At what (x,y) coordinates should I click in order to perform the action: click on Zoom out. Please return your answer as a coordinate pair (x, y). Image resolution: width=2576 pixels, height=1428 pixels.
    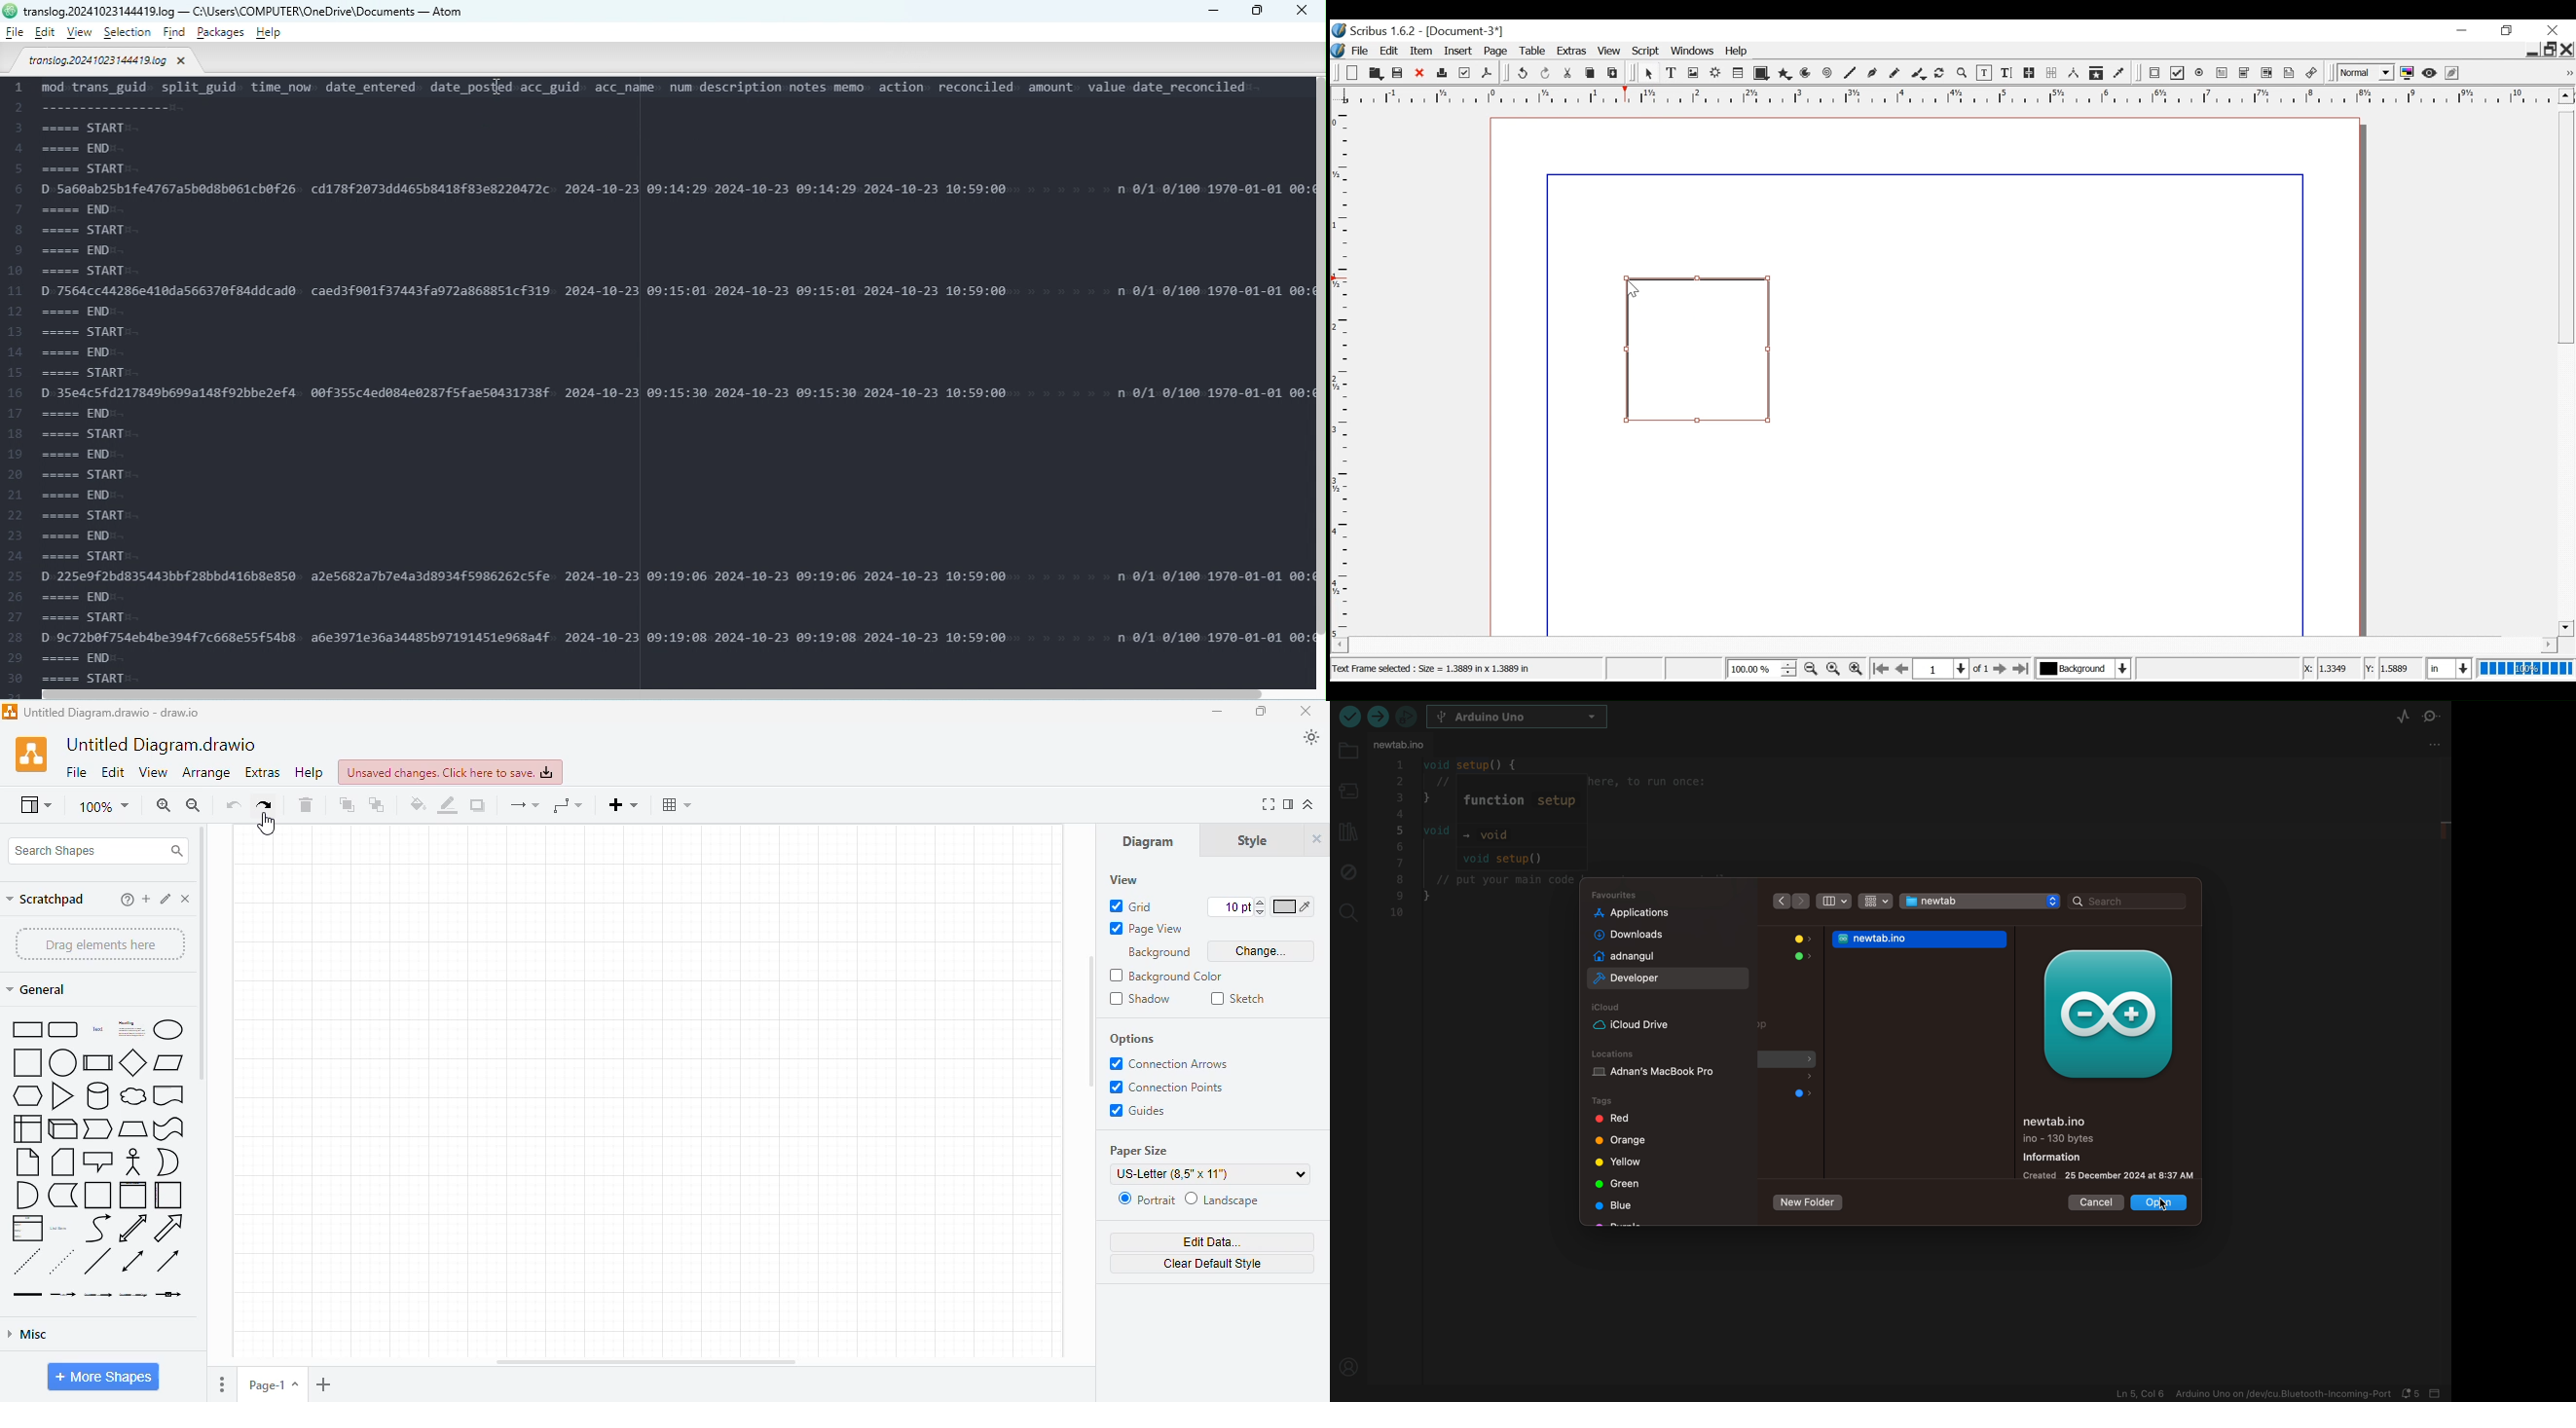
    Looking at the image, I should click on (1811, 668).